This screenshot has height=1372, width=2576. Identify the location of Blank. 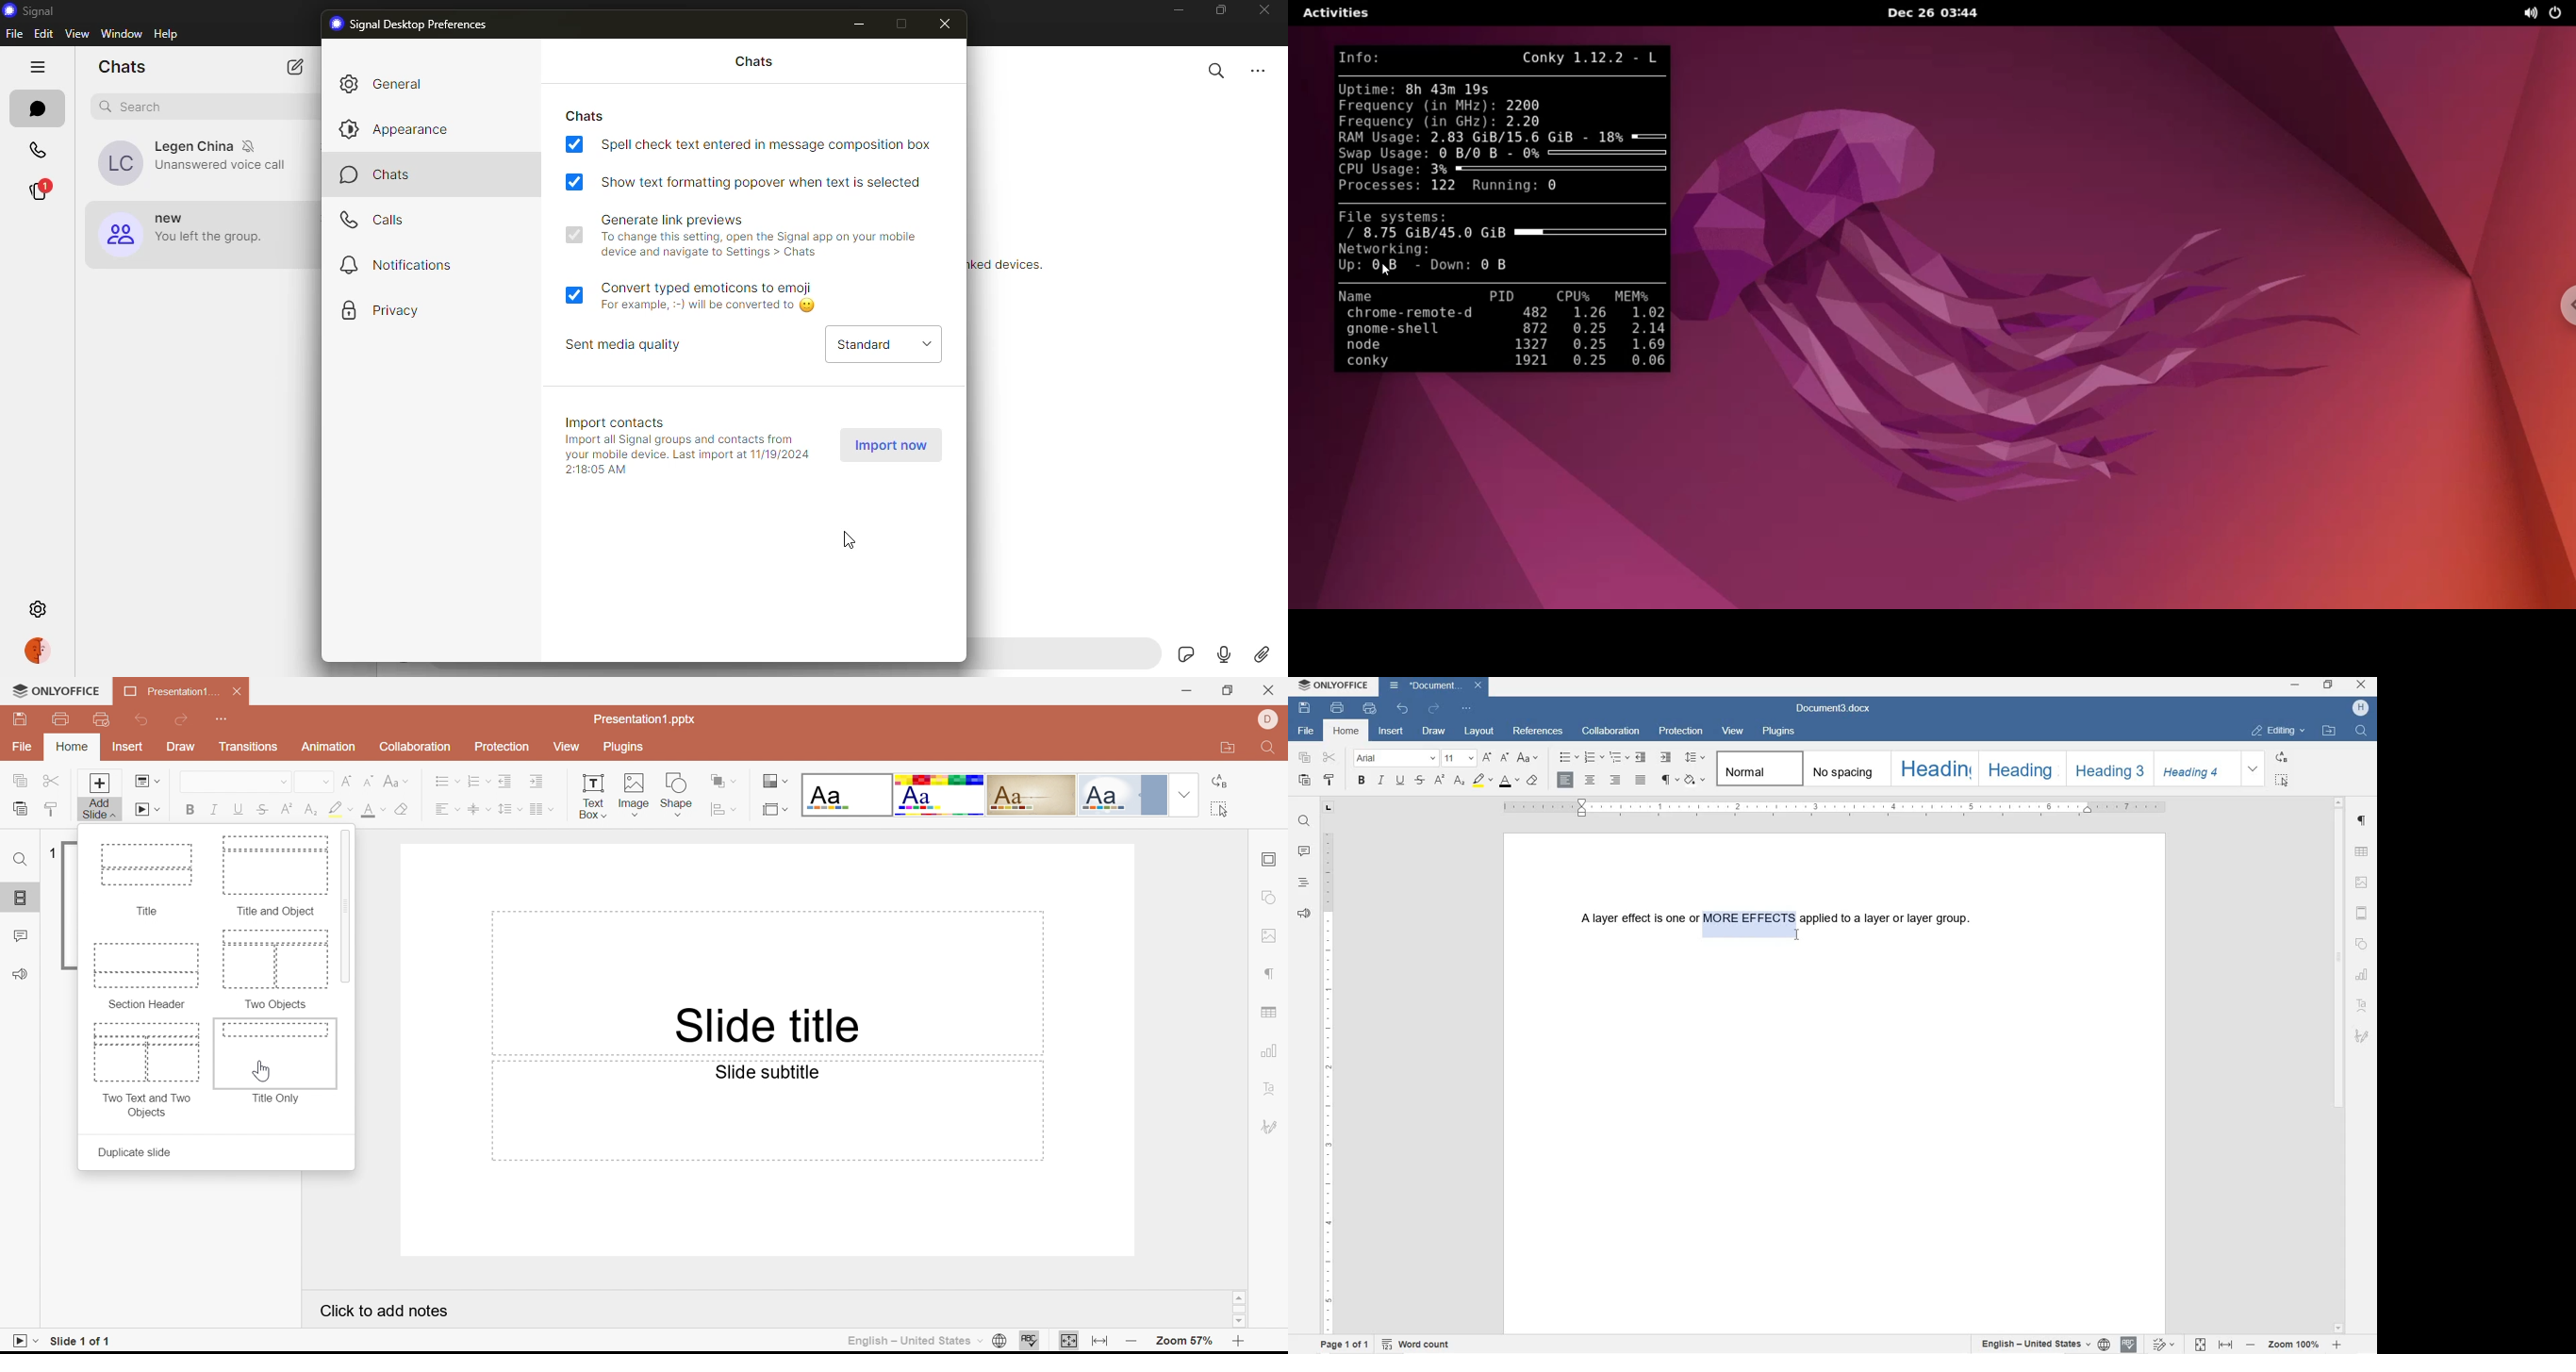
(847, 796).